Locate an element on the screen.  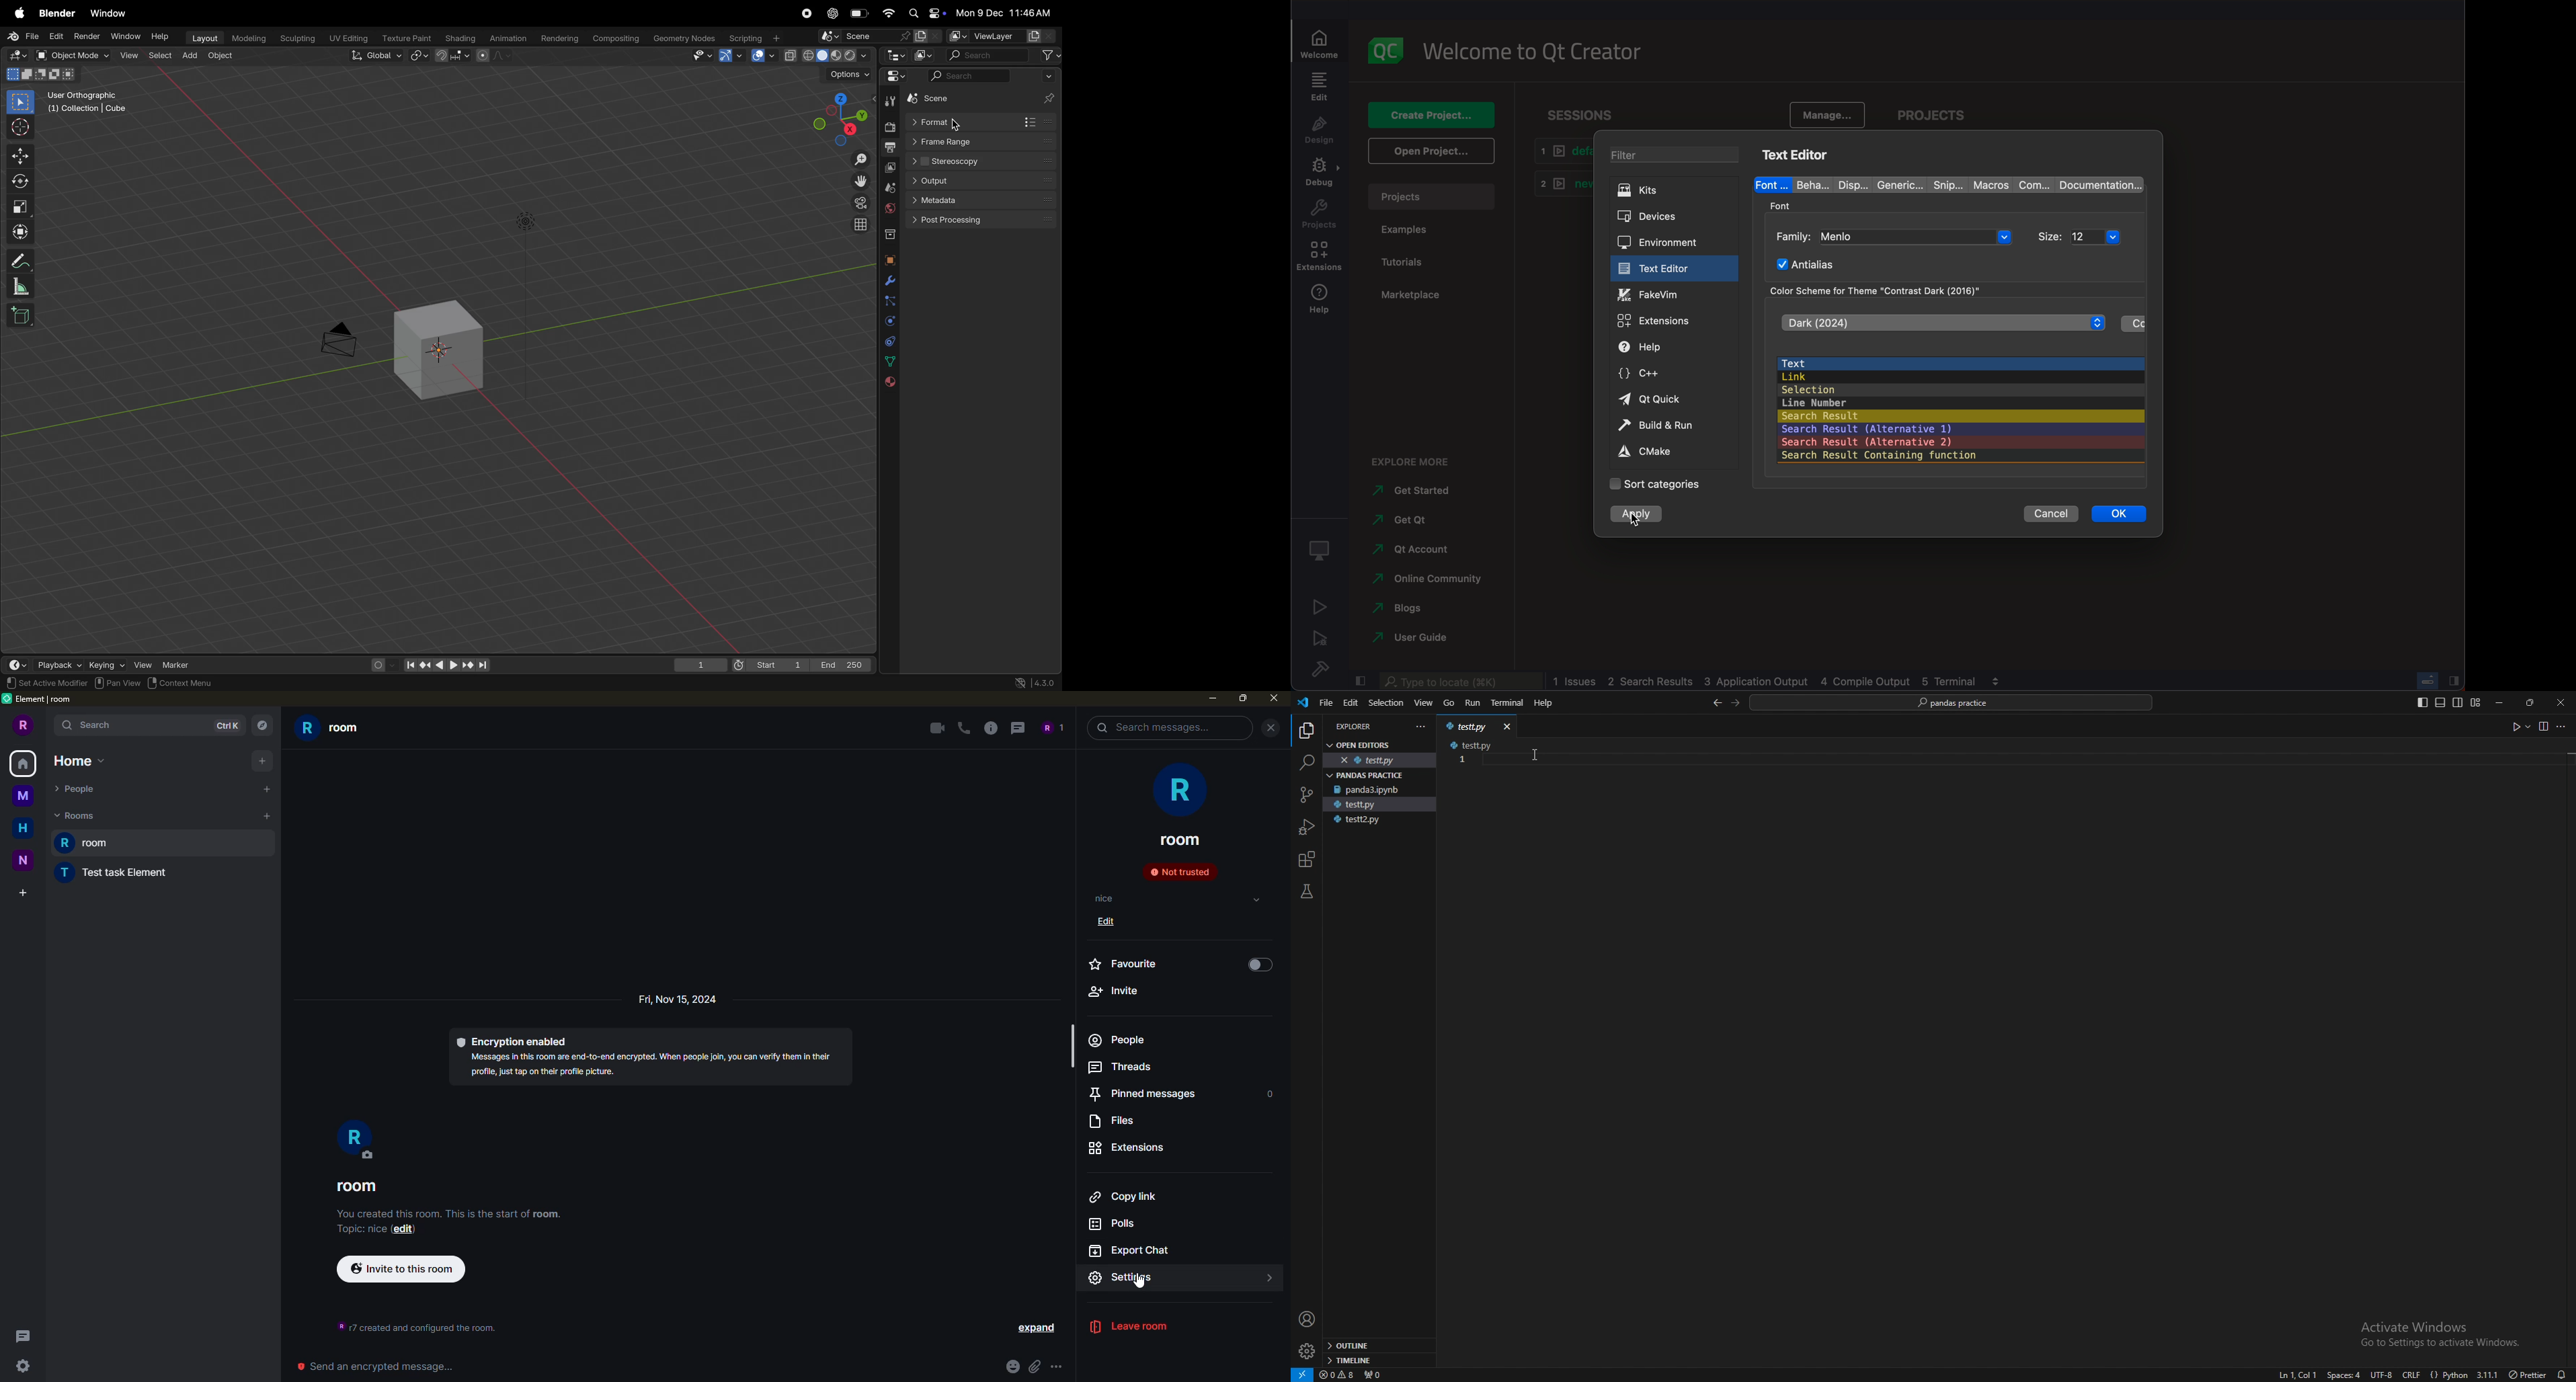
file is located at coordinates (23, 36).